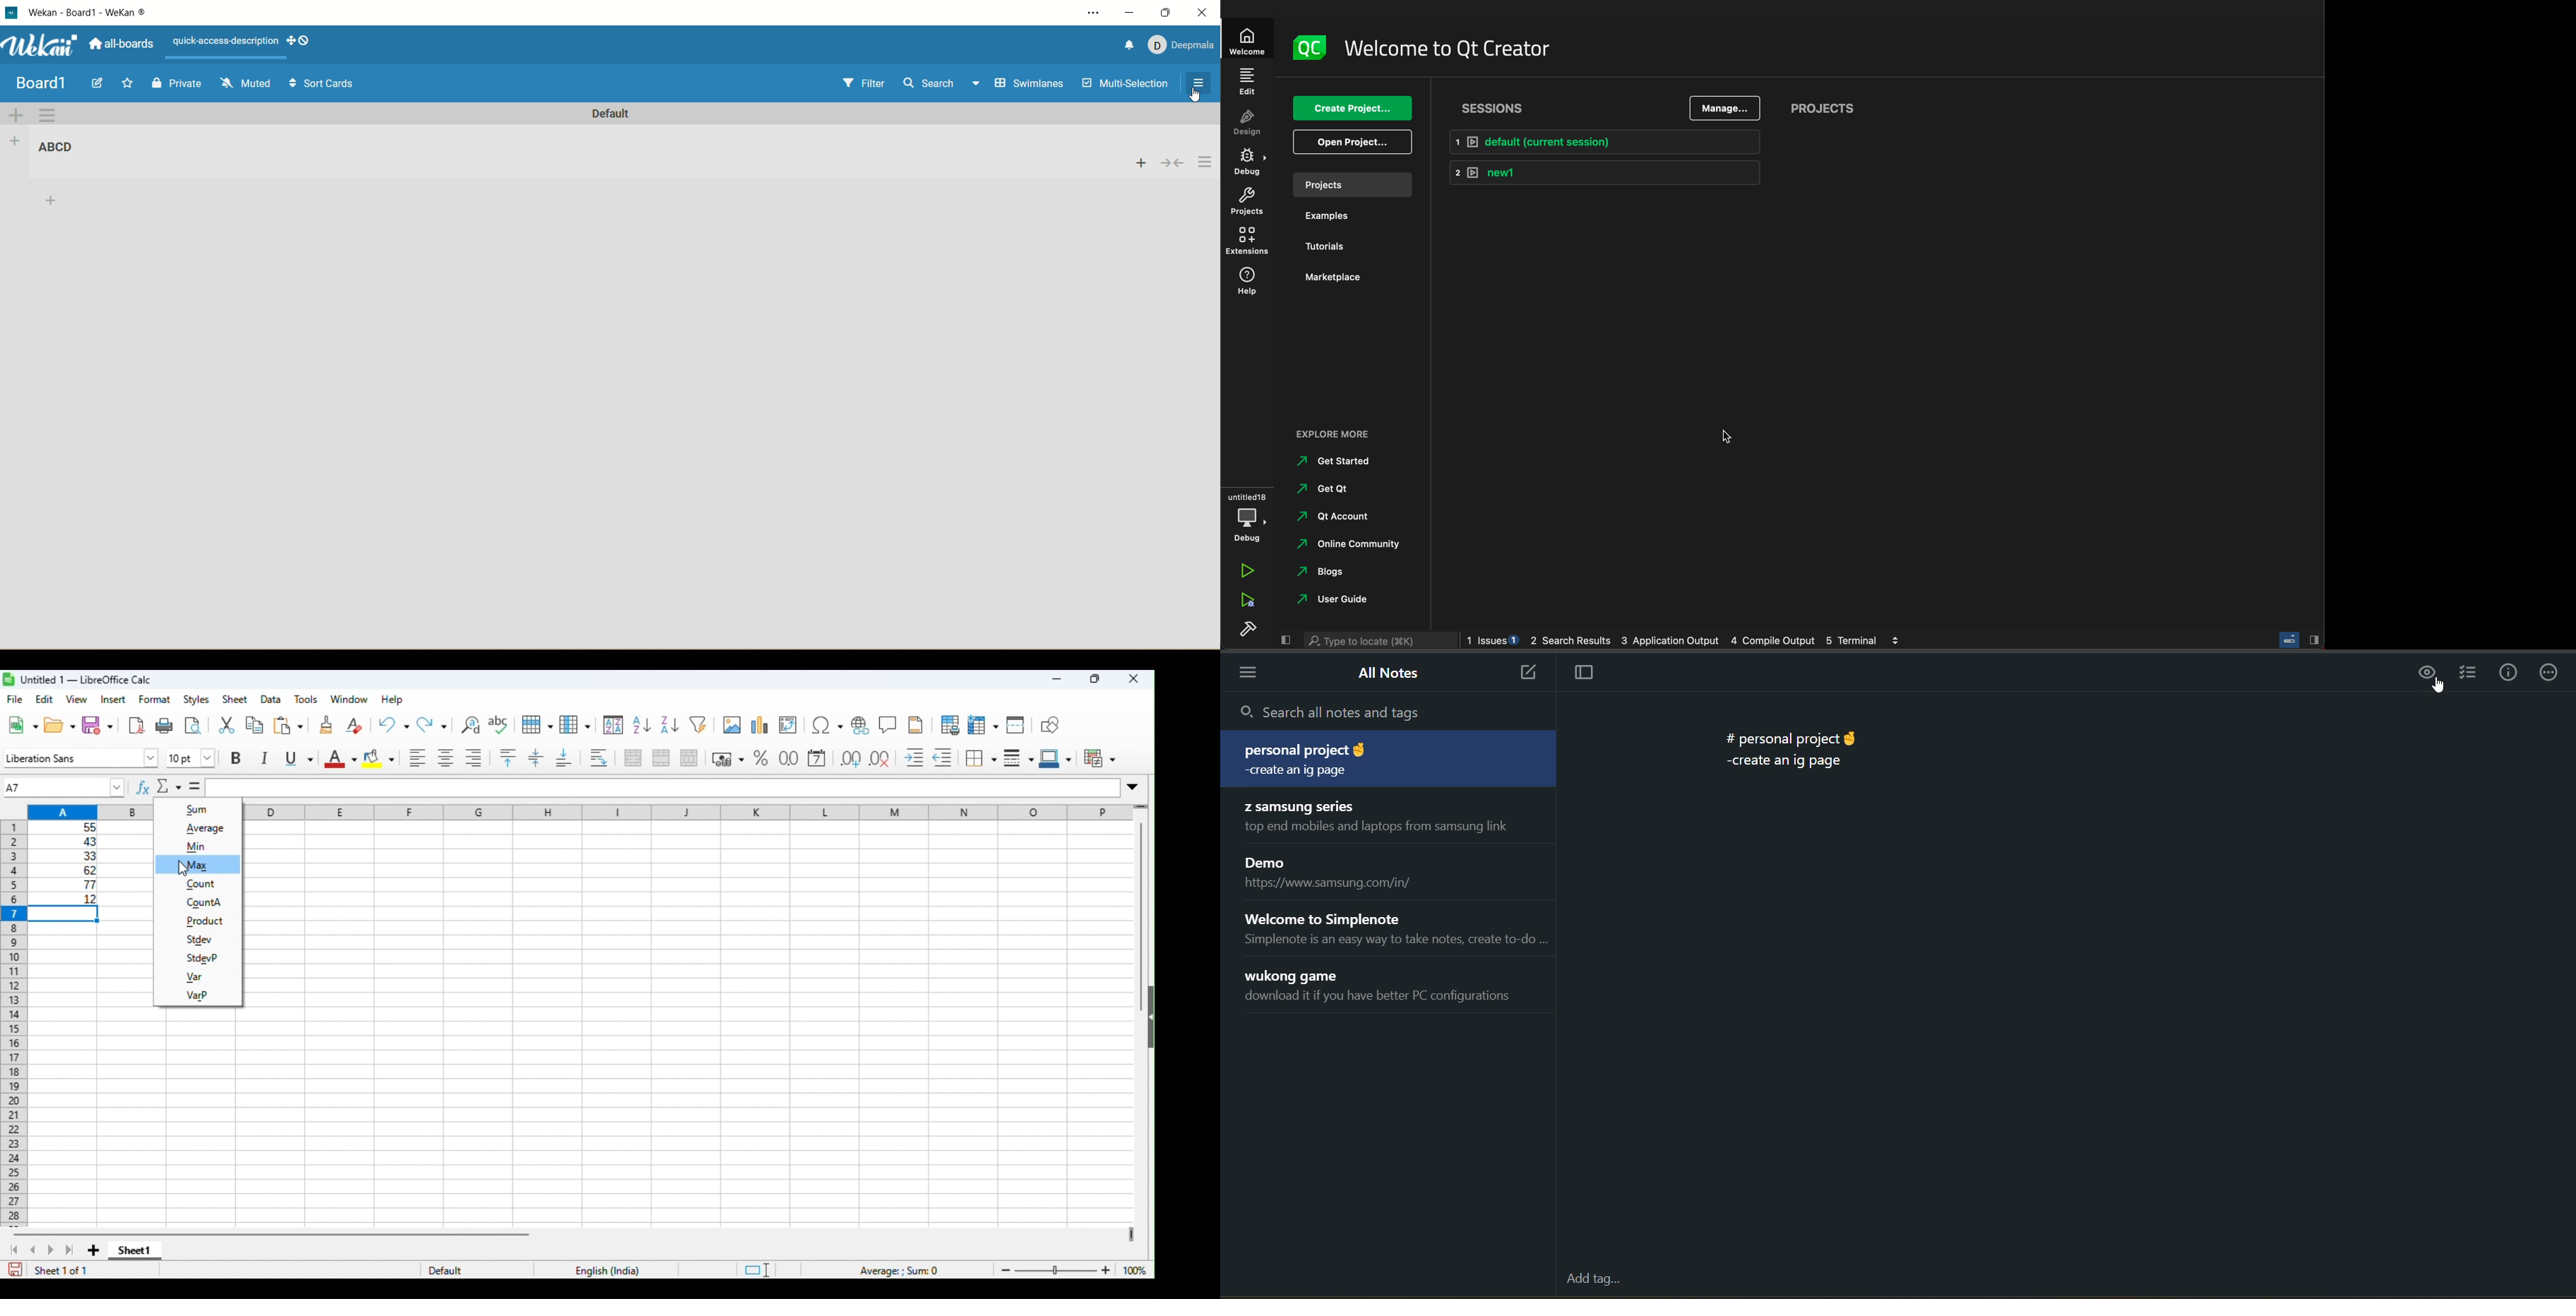 Image resolution: width=2576 pixels, height=1316 pixels. What do you see at coordinates (203, 923) in the screenshot?
I see `product` at bounding box center [203, 923].